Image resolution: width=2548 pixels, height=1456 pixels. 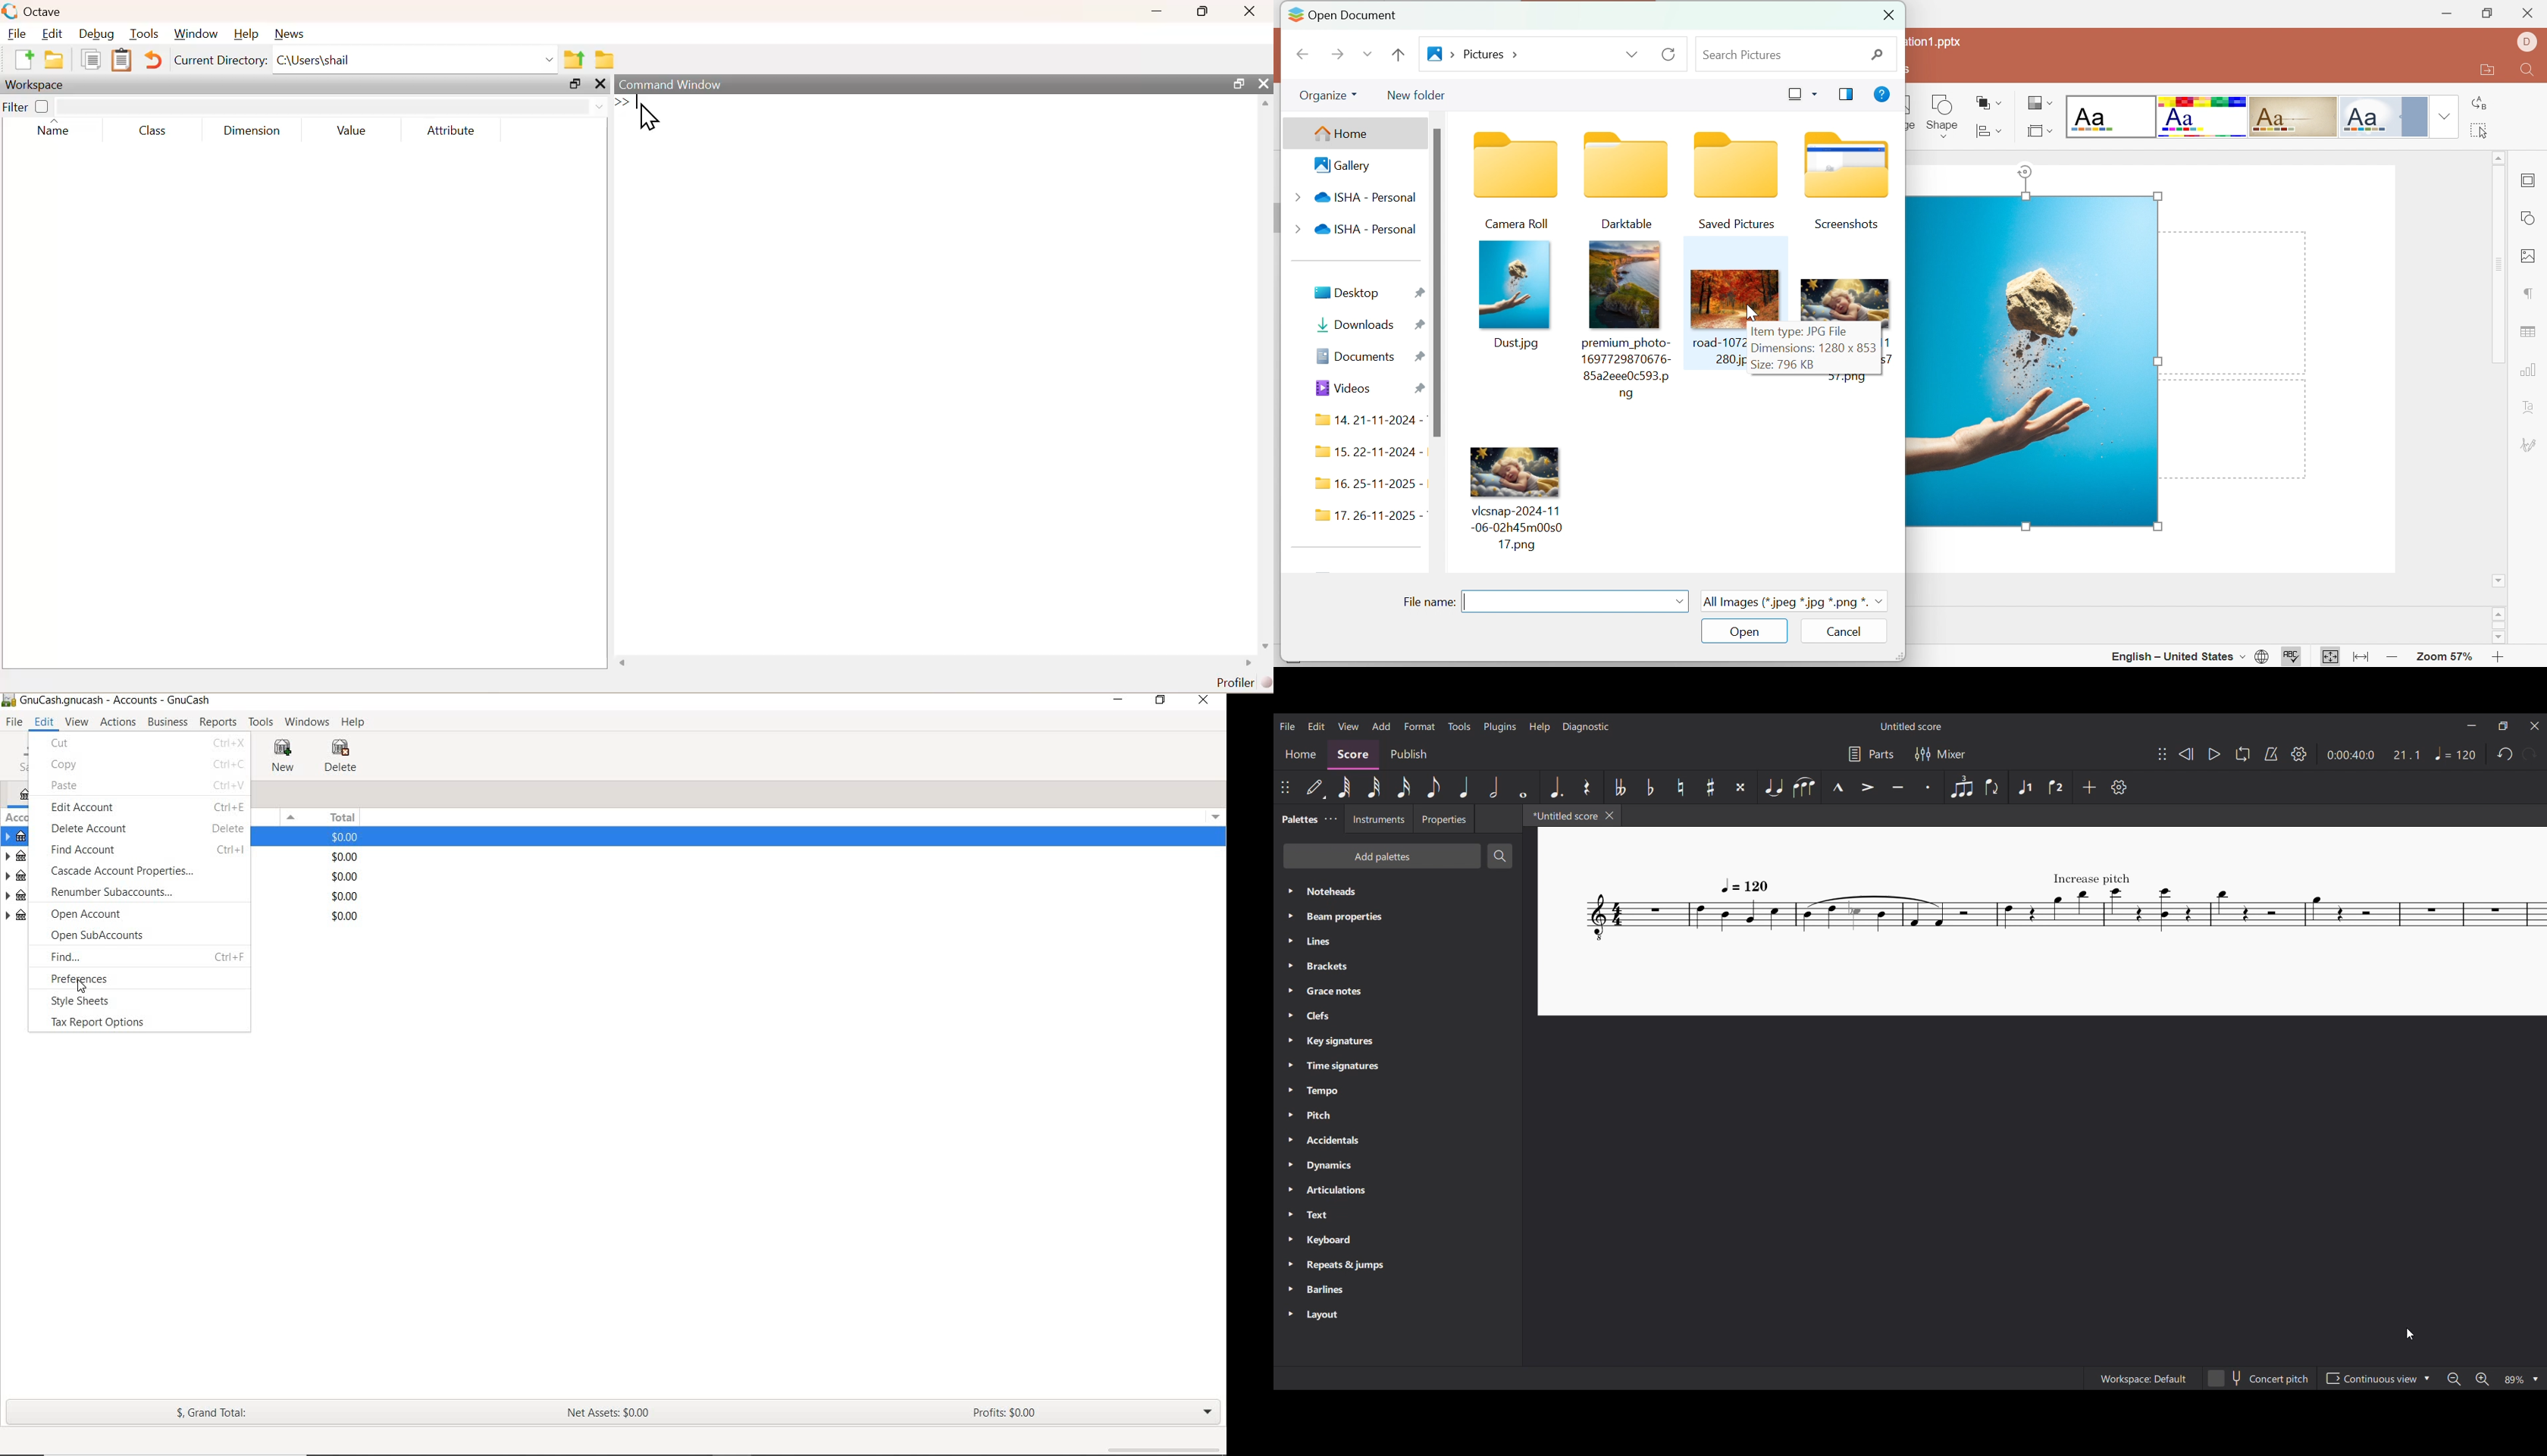 I want to click on Cursor, so click(x=83, y=986).